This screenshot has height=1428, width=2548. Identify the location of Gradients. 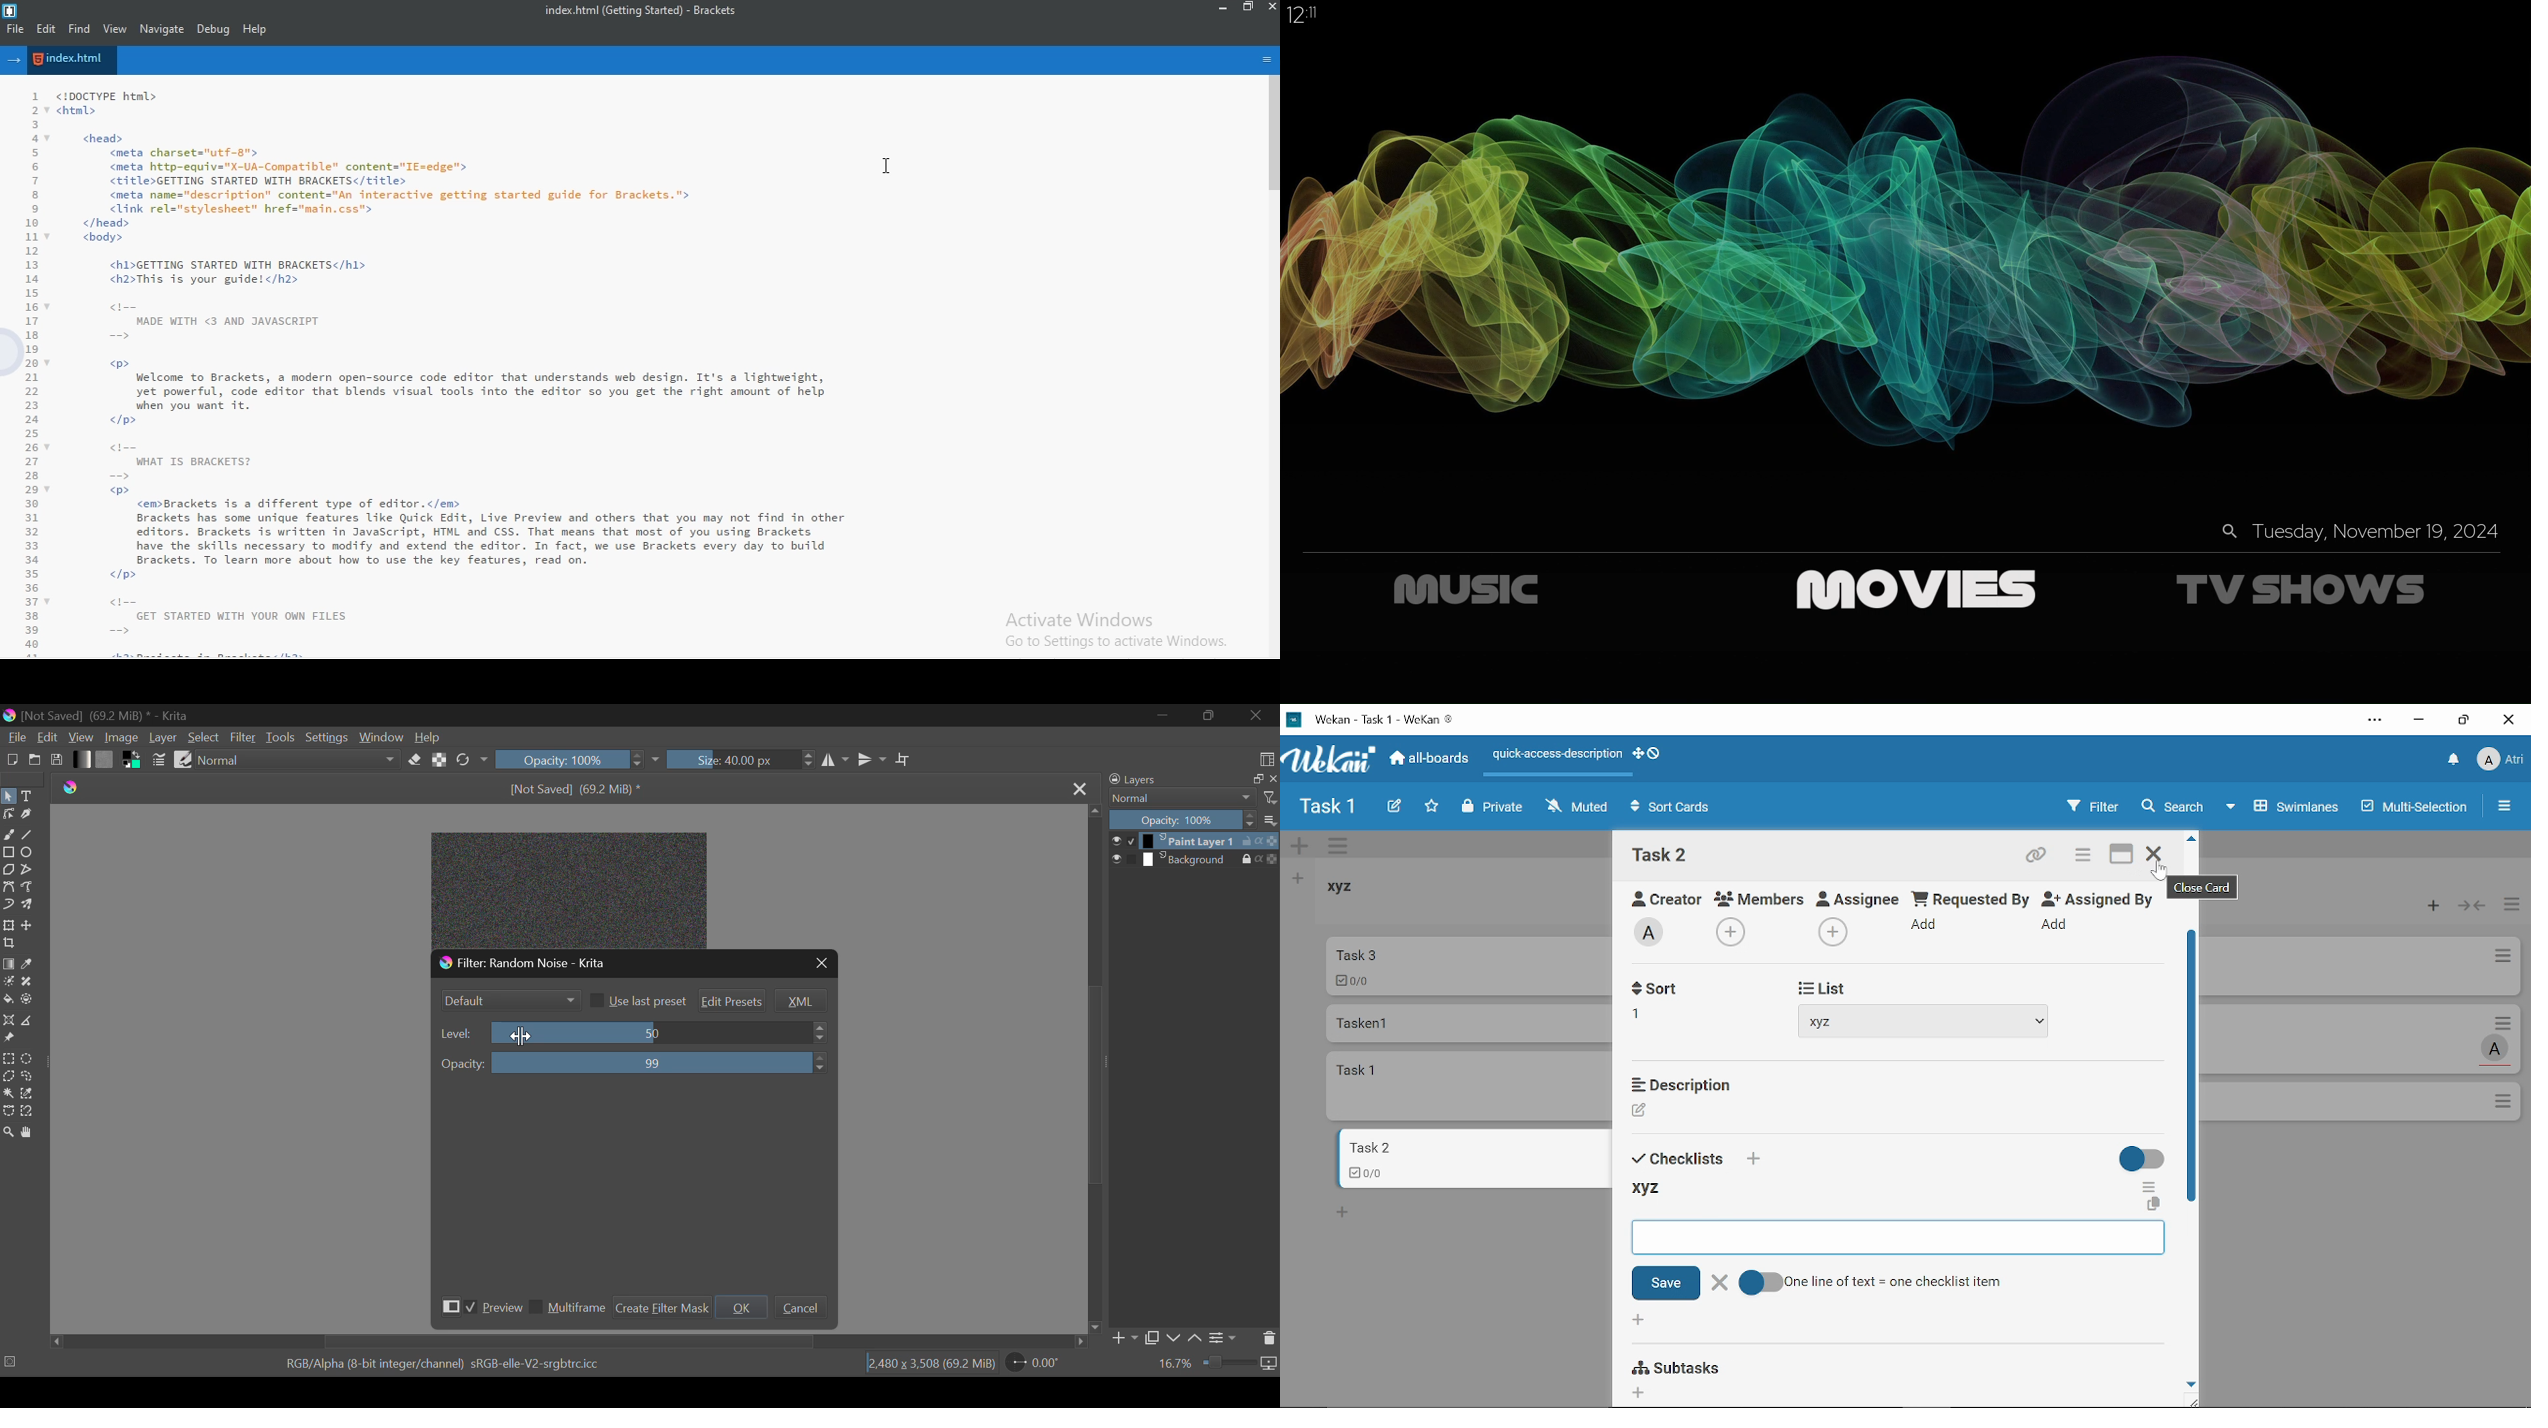
(81, 759).